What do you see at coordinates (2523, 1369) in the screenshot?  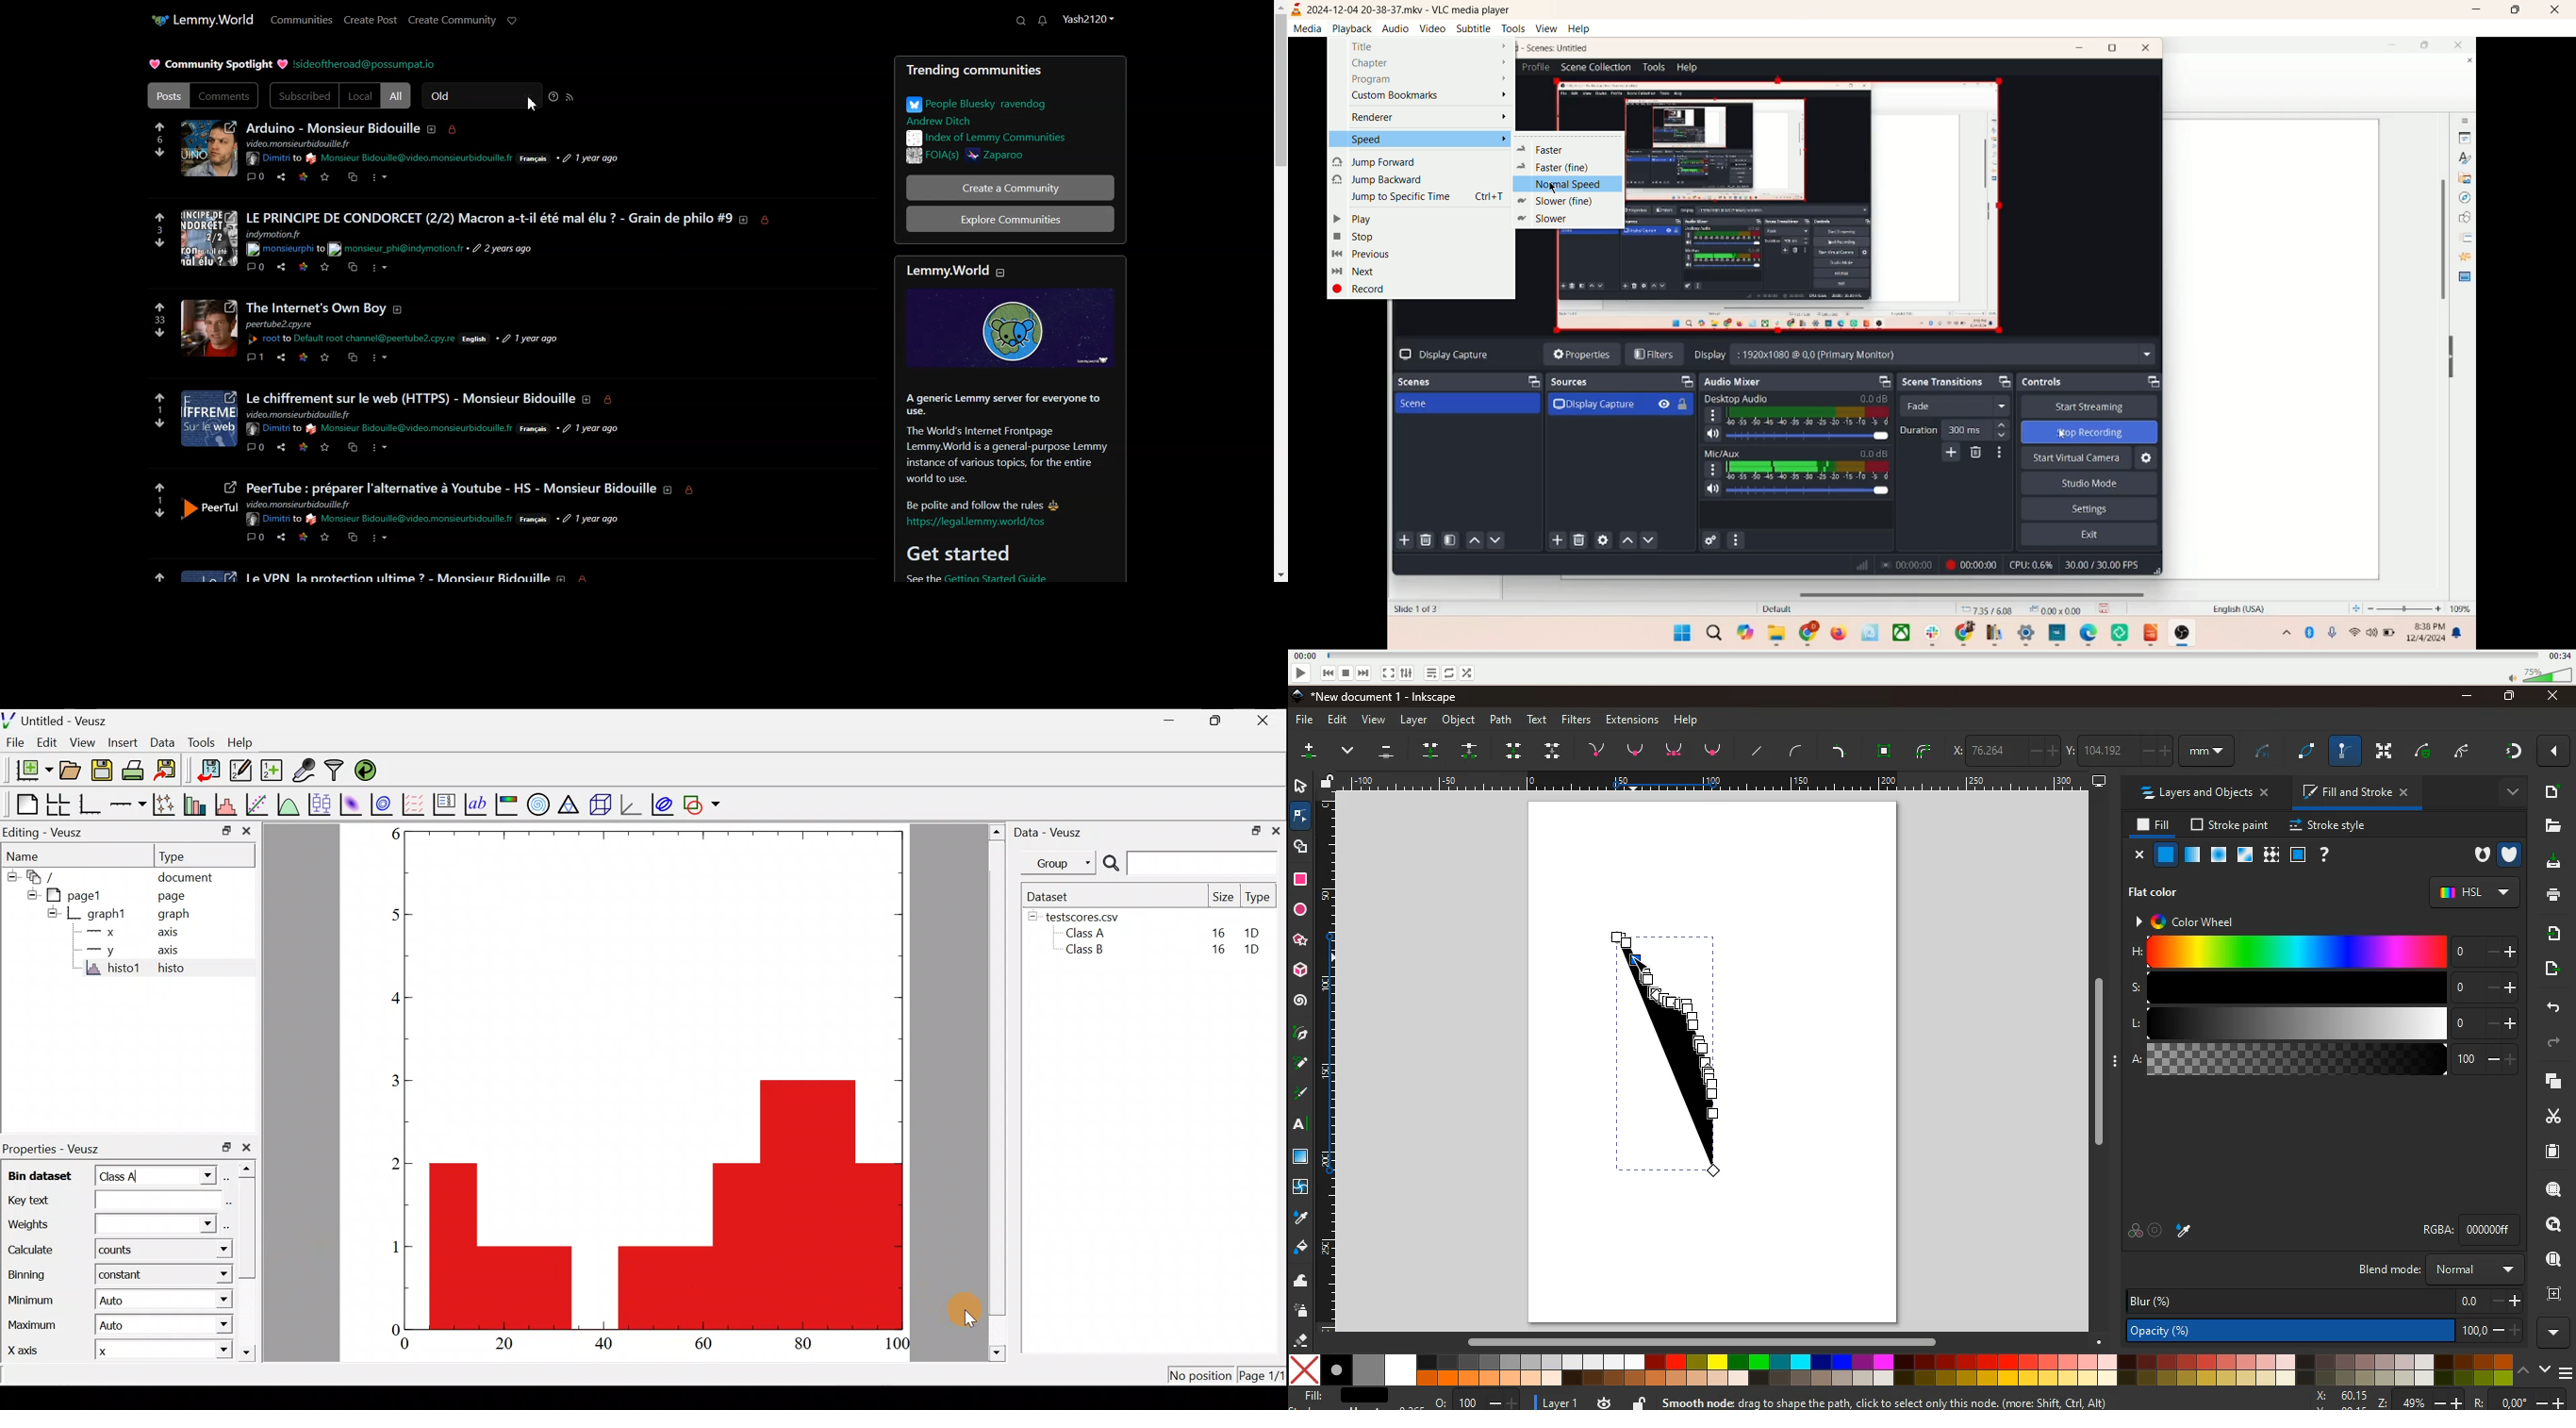 I see `up` at bounding box center [2523, 1369].